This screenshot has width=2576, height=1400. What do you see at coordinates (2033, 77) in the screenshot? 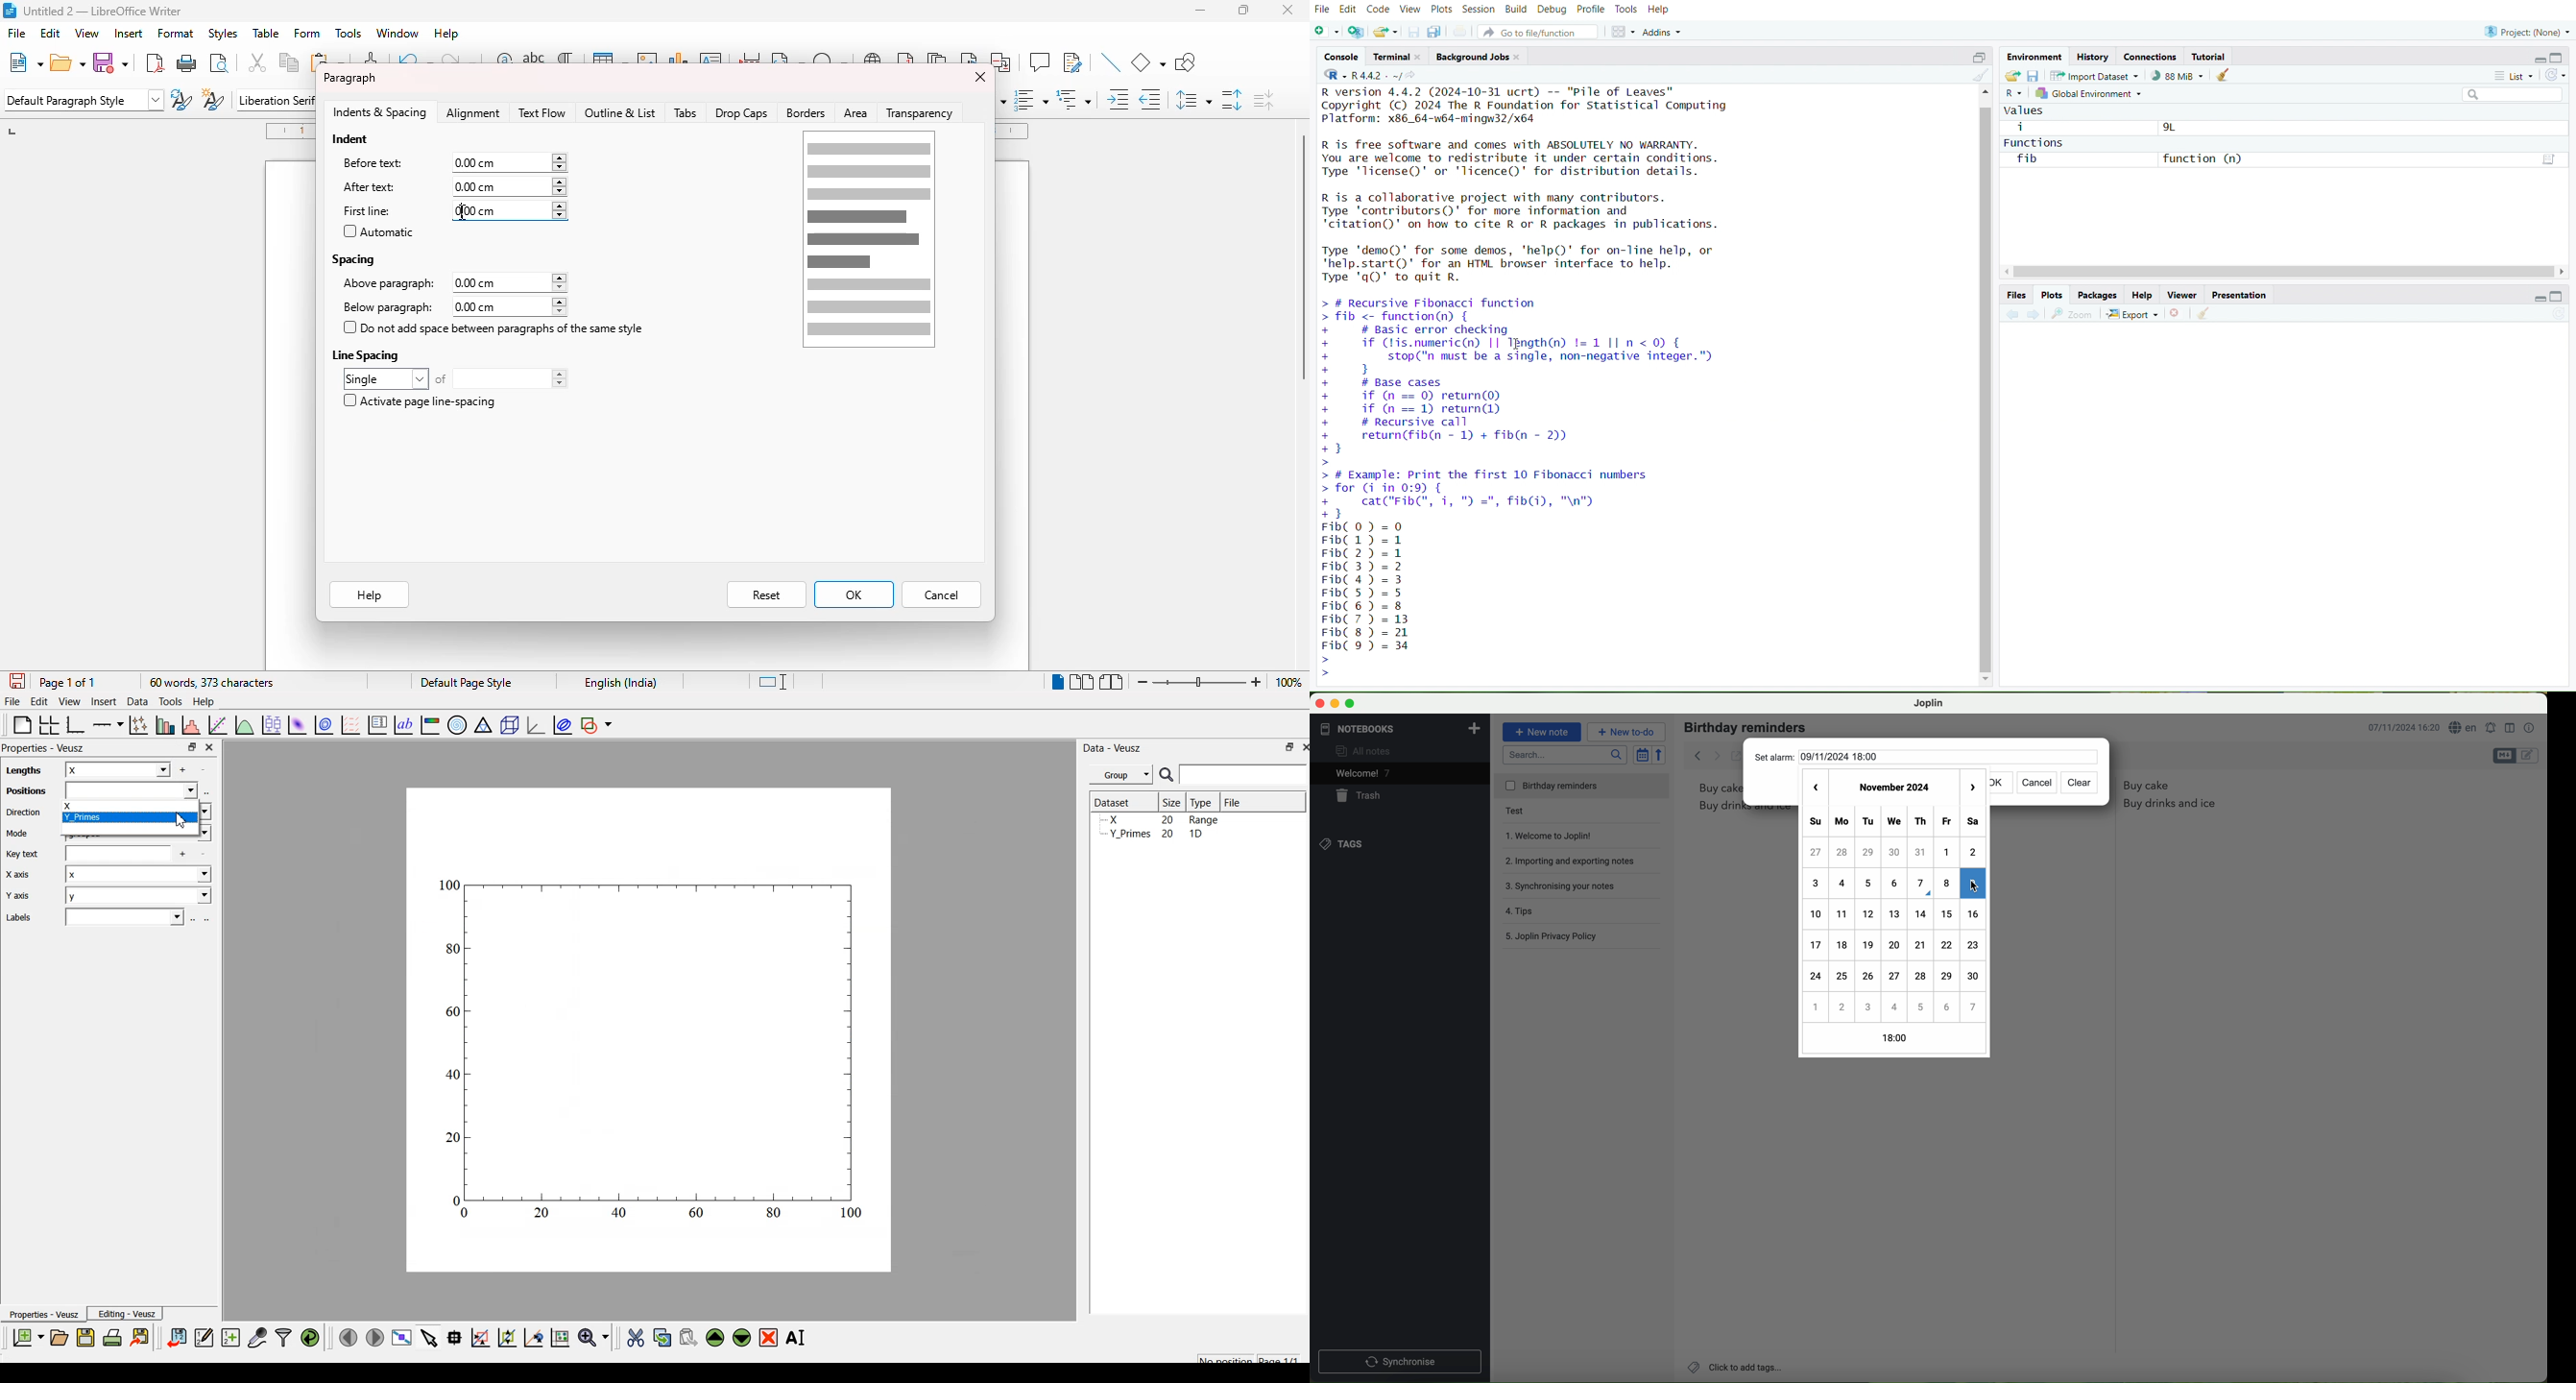
I see `save workspace` at bounding box center [2033, 77].